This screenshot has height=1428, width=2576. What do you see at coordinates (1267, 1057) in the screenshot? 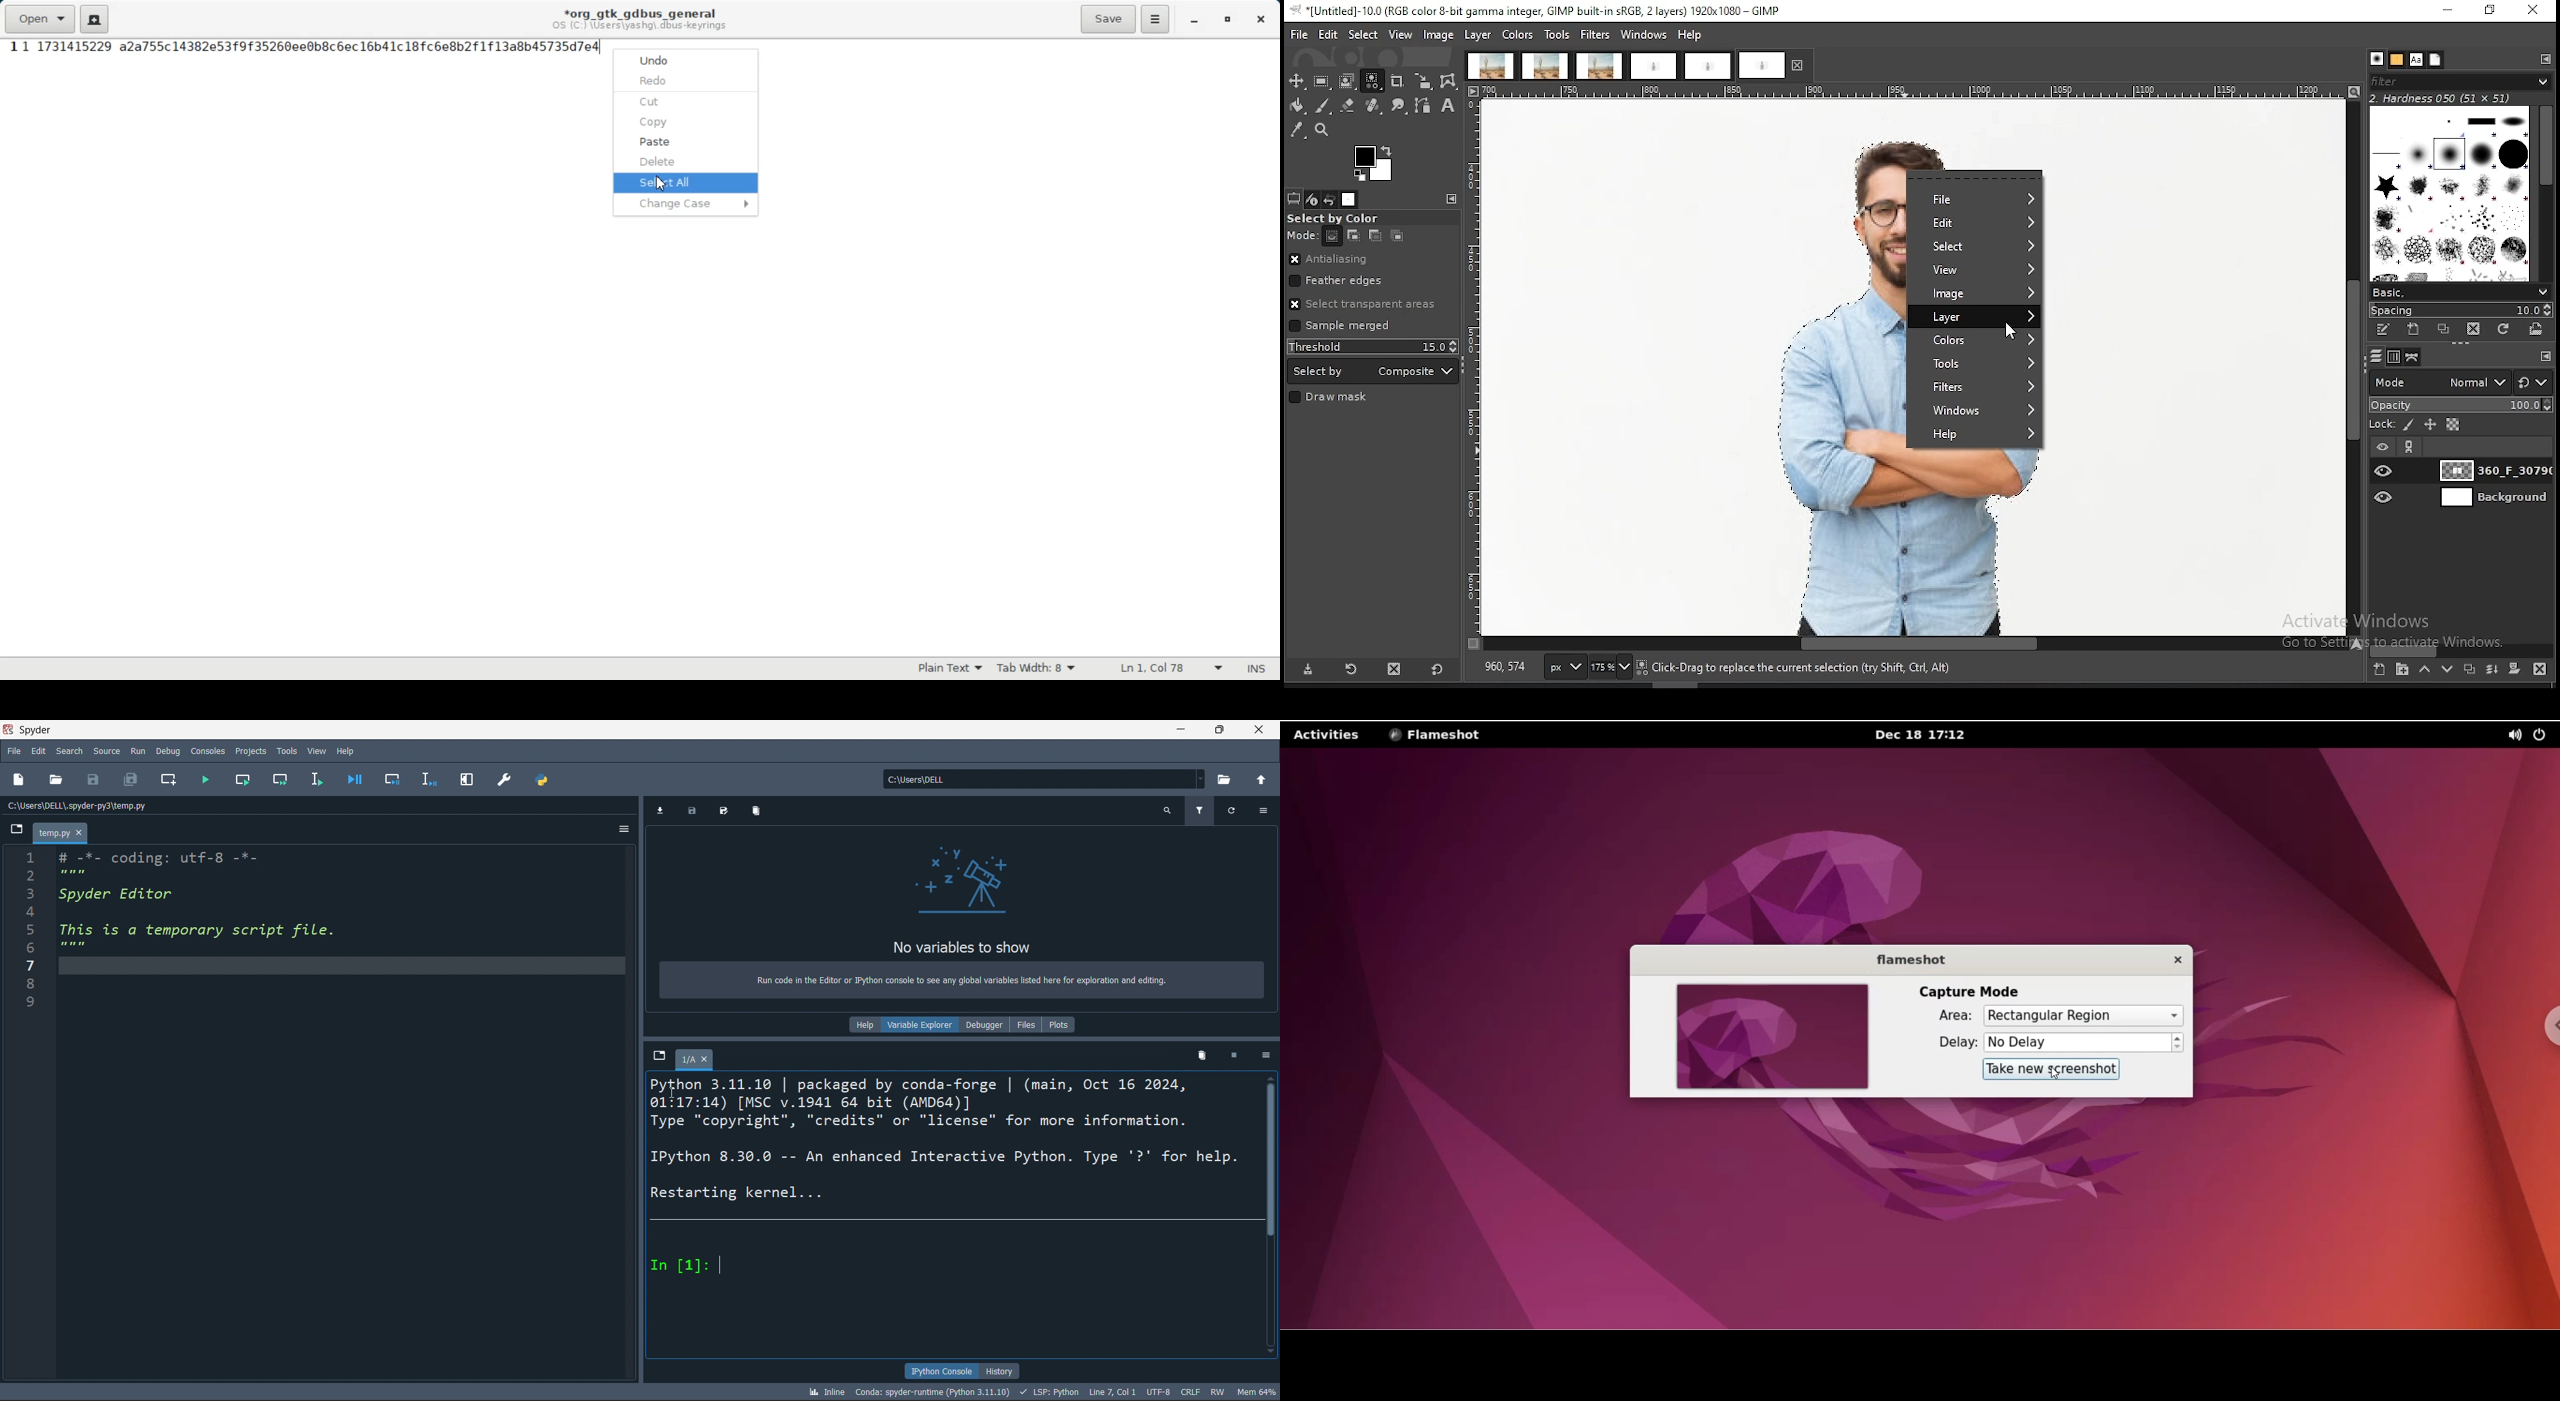
I see `more options` at bounding box center [1267, 1057].